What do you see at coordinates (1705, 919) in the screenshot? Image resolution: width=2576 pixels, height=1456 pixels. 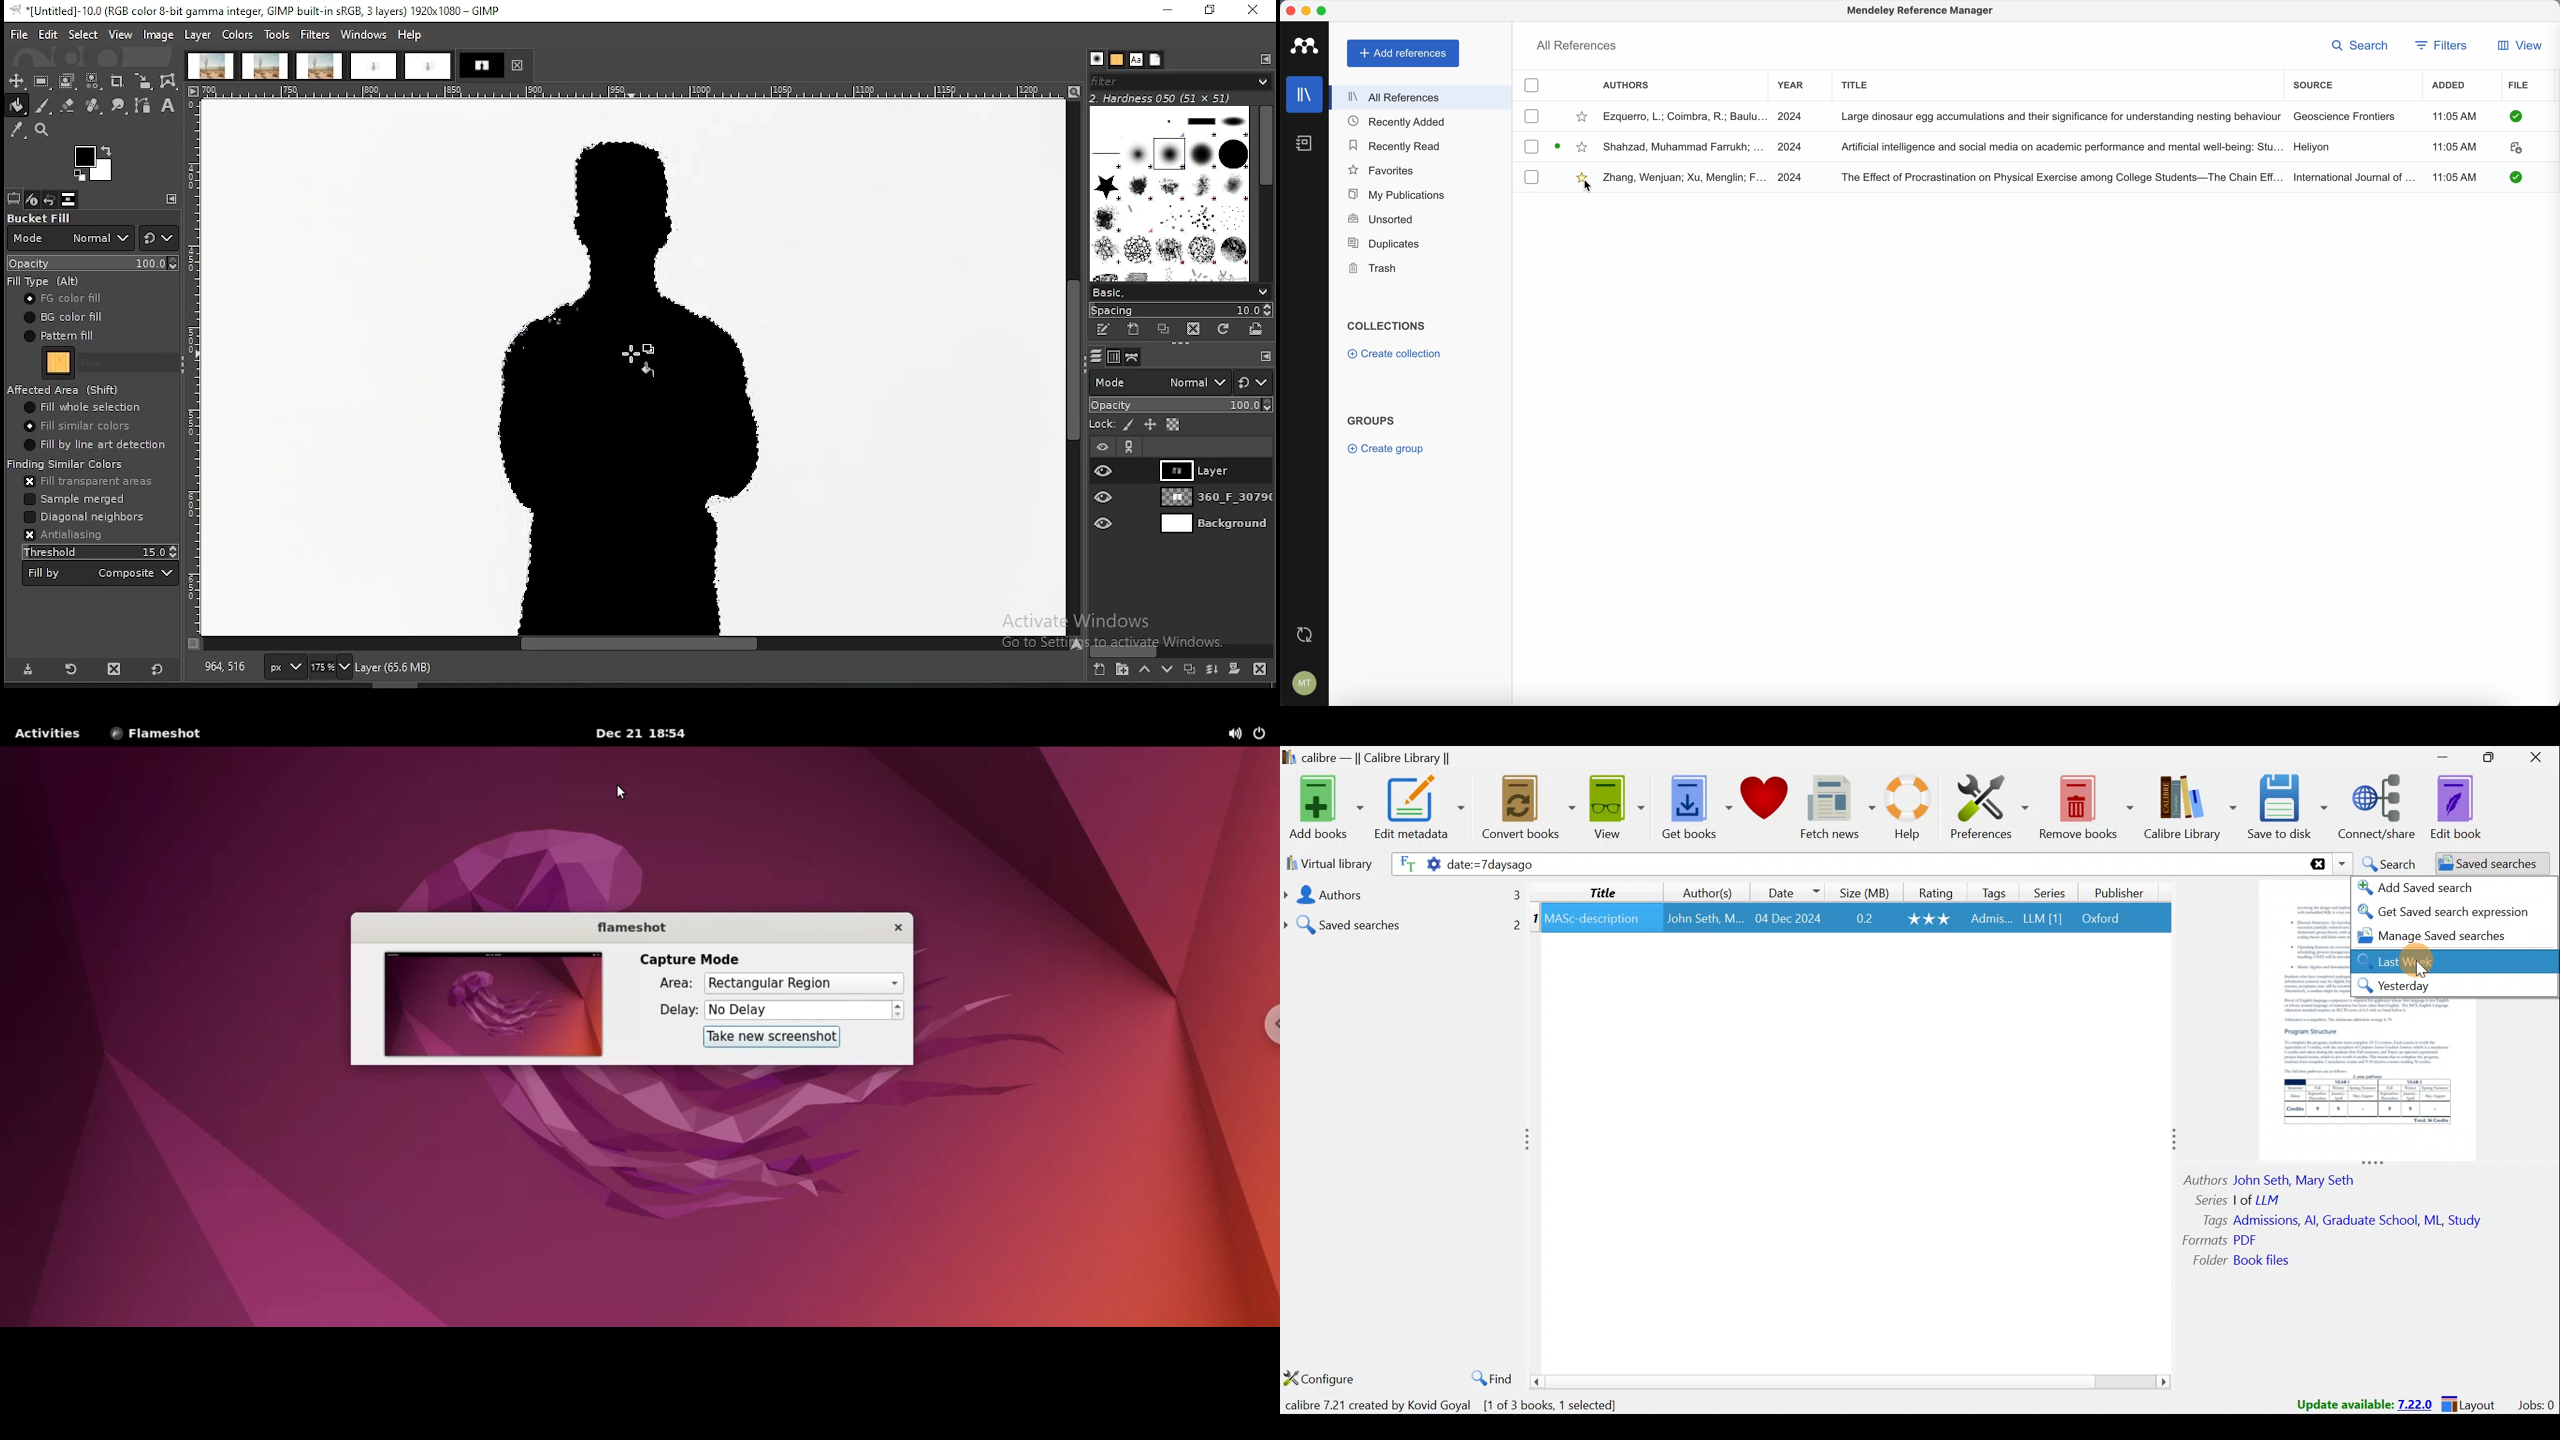 I see `John Seth, M...` at bounding box center [1705, 919].